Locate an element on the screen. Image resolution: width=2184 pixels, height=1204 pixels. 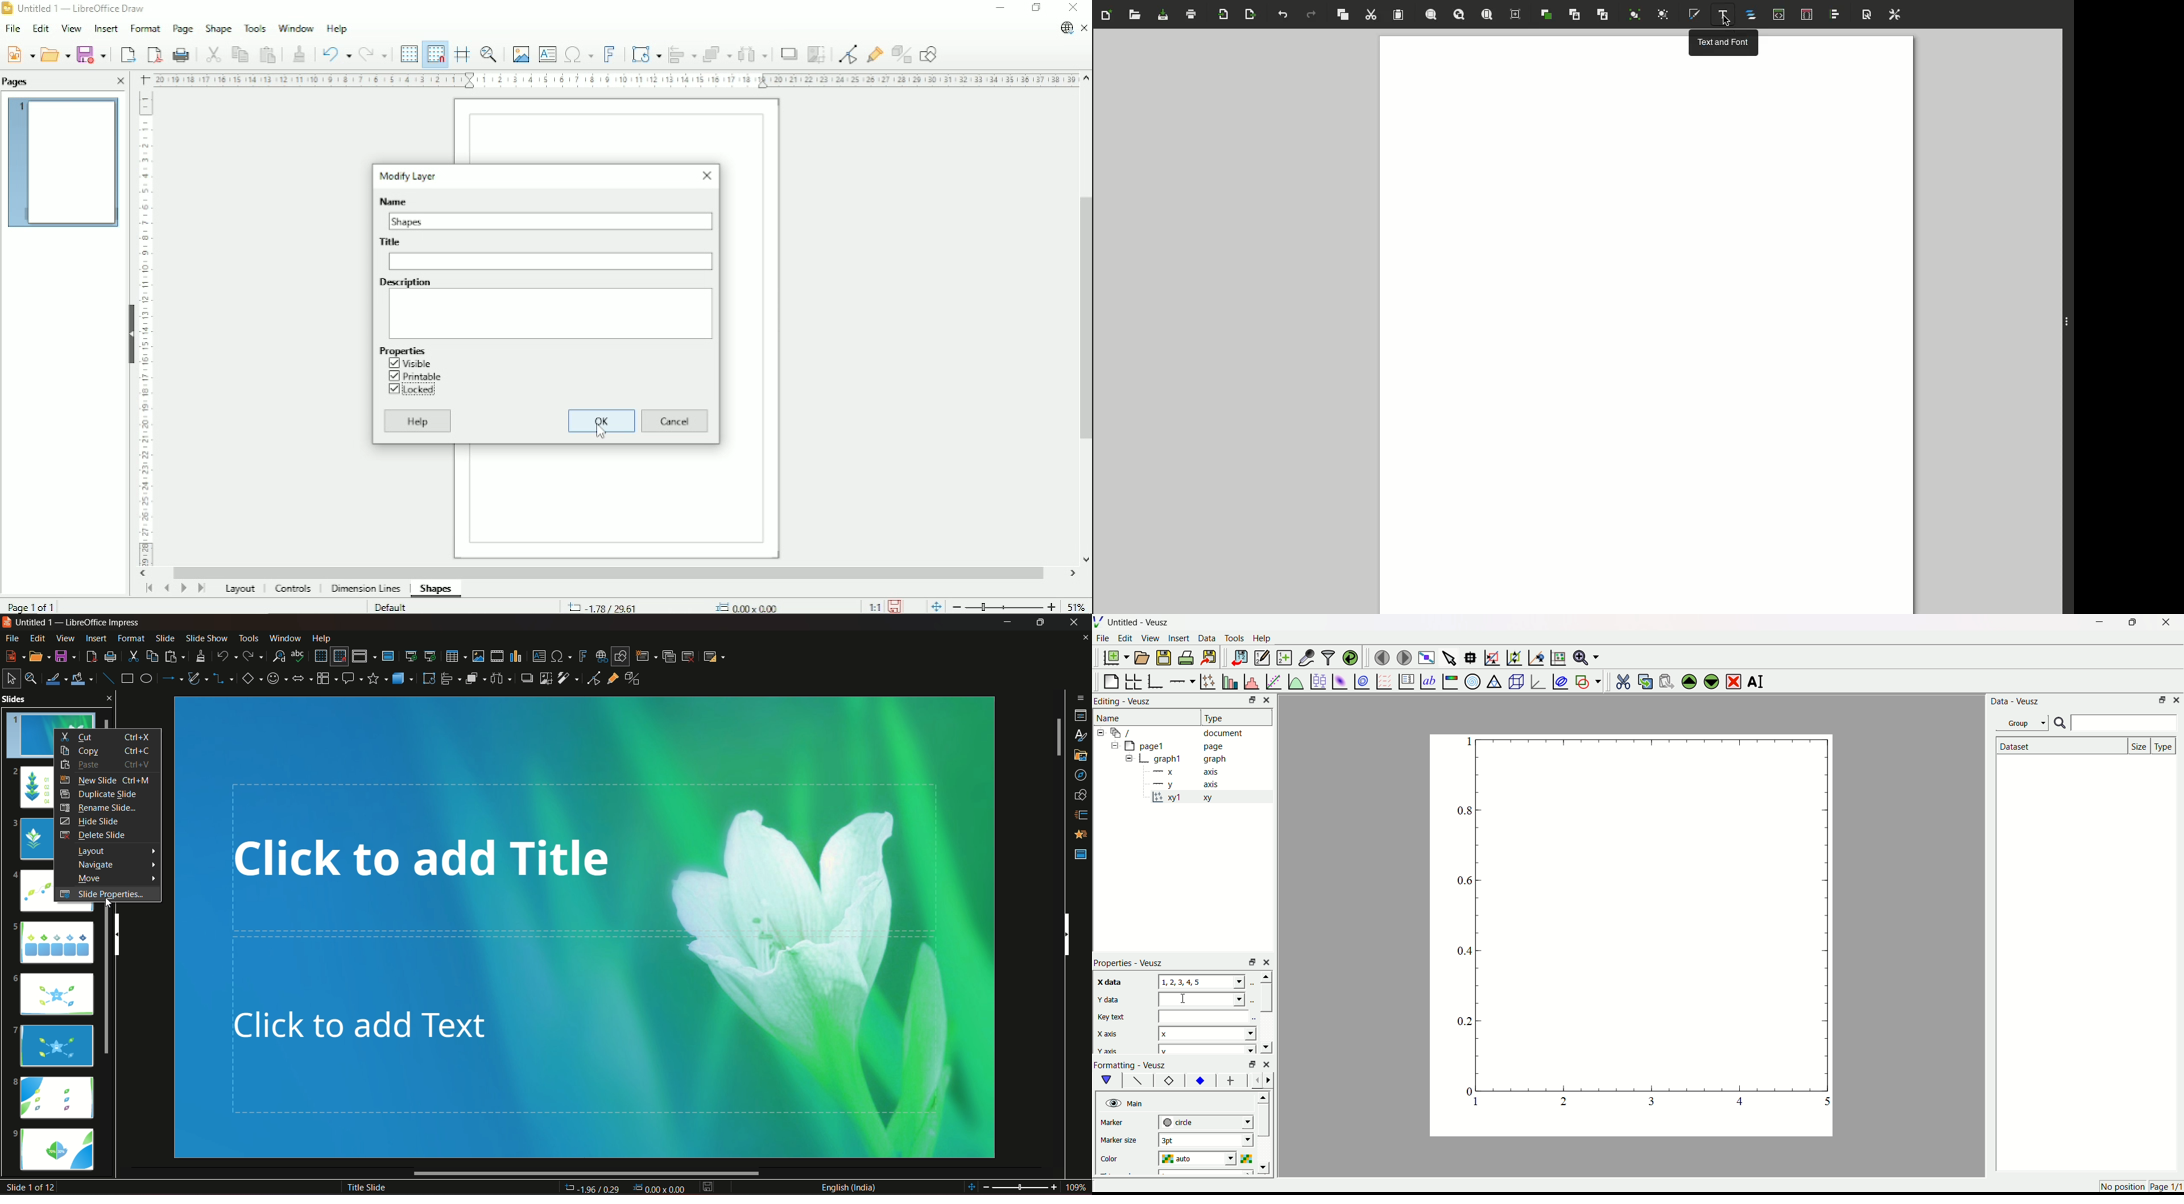
Horizontal scrollbar is located at coordinates (613, 571).